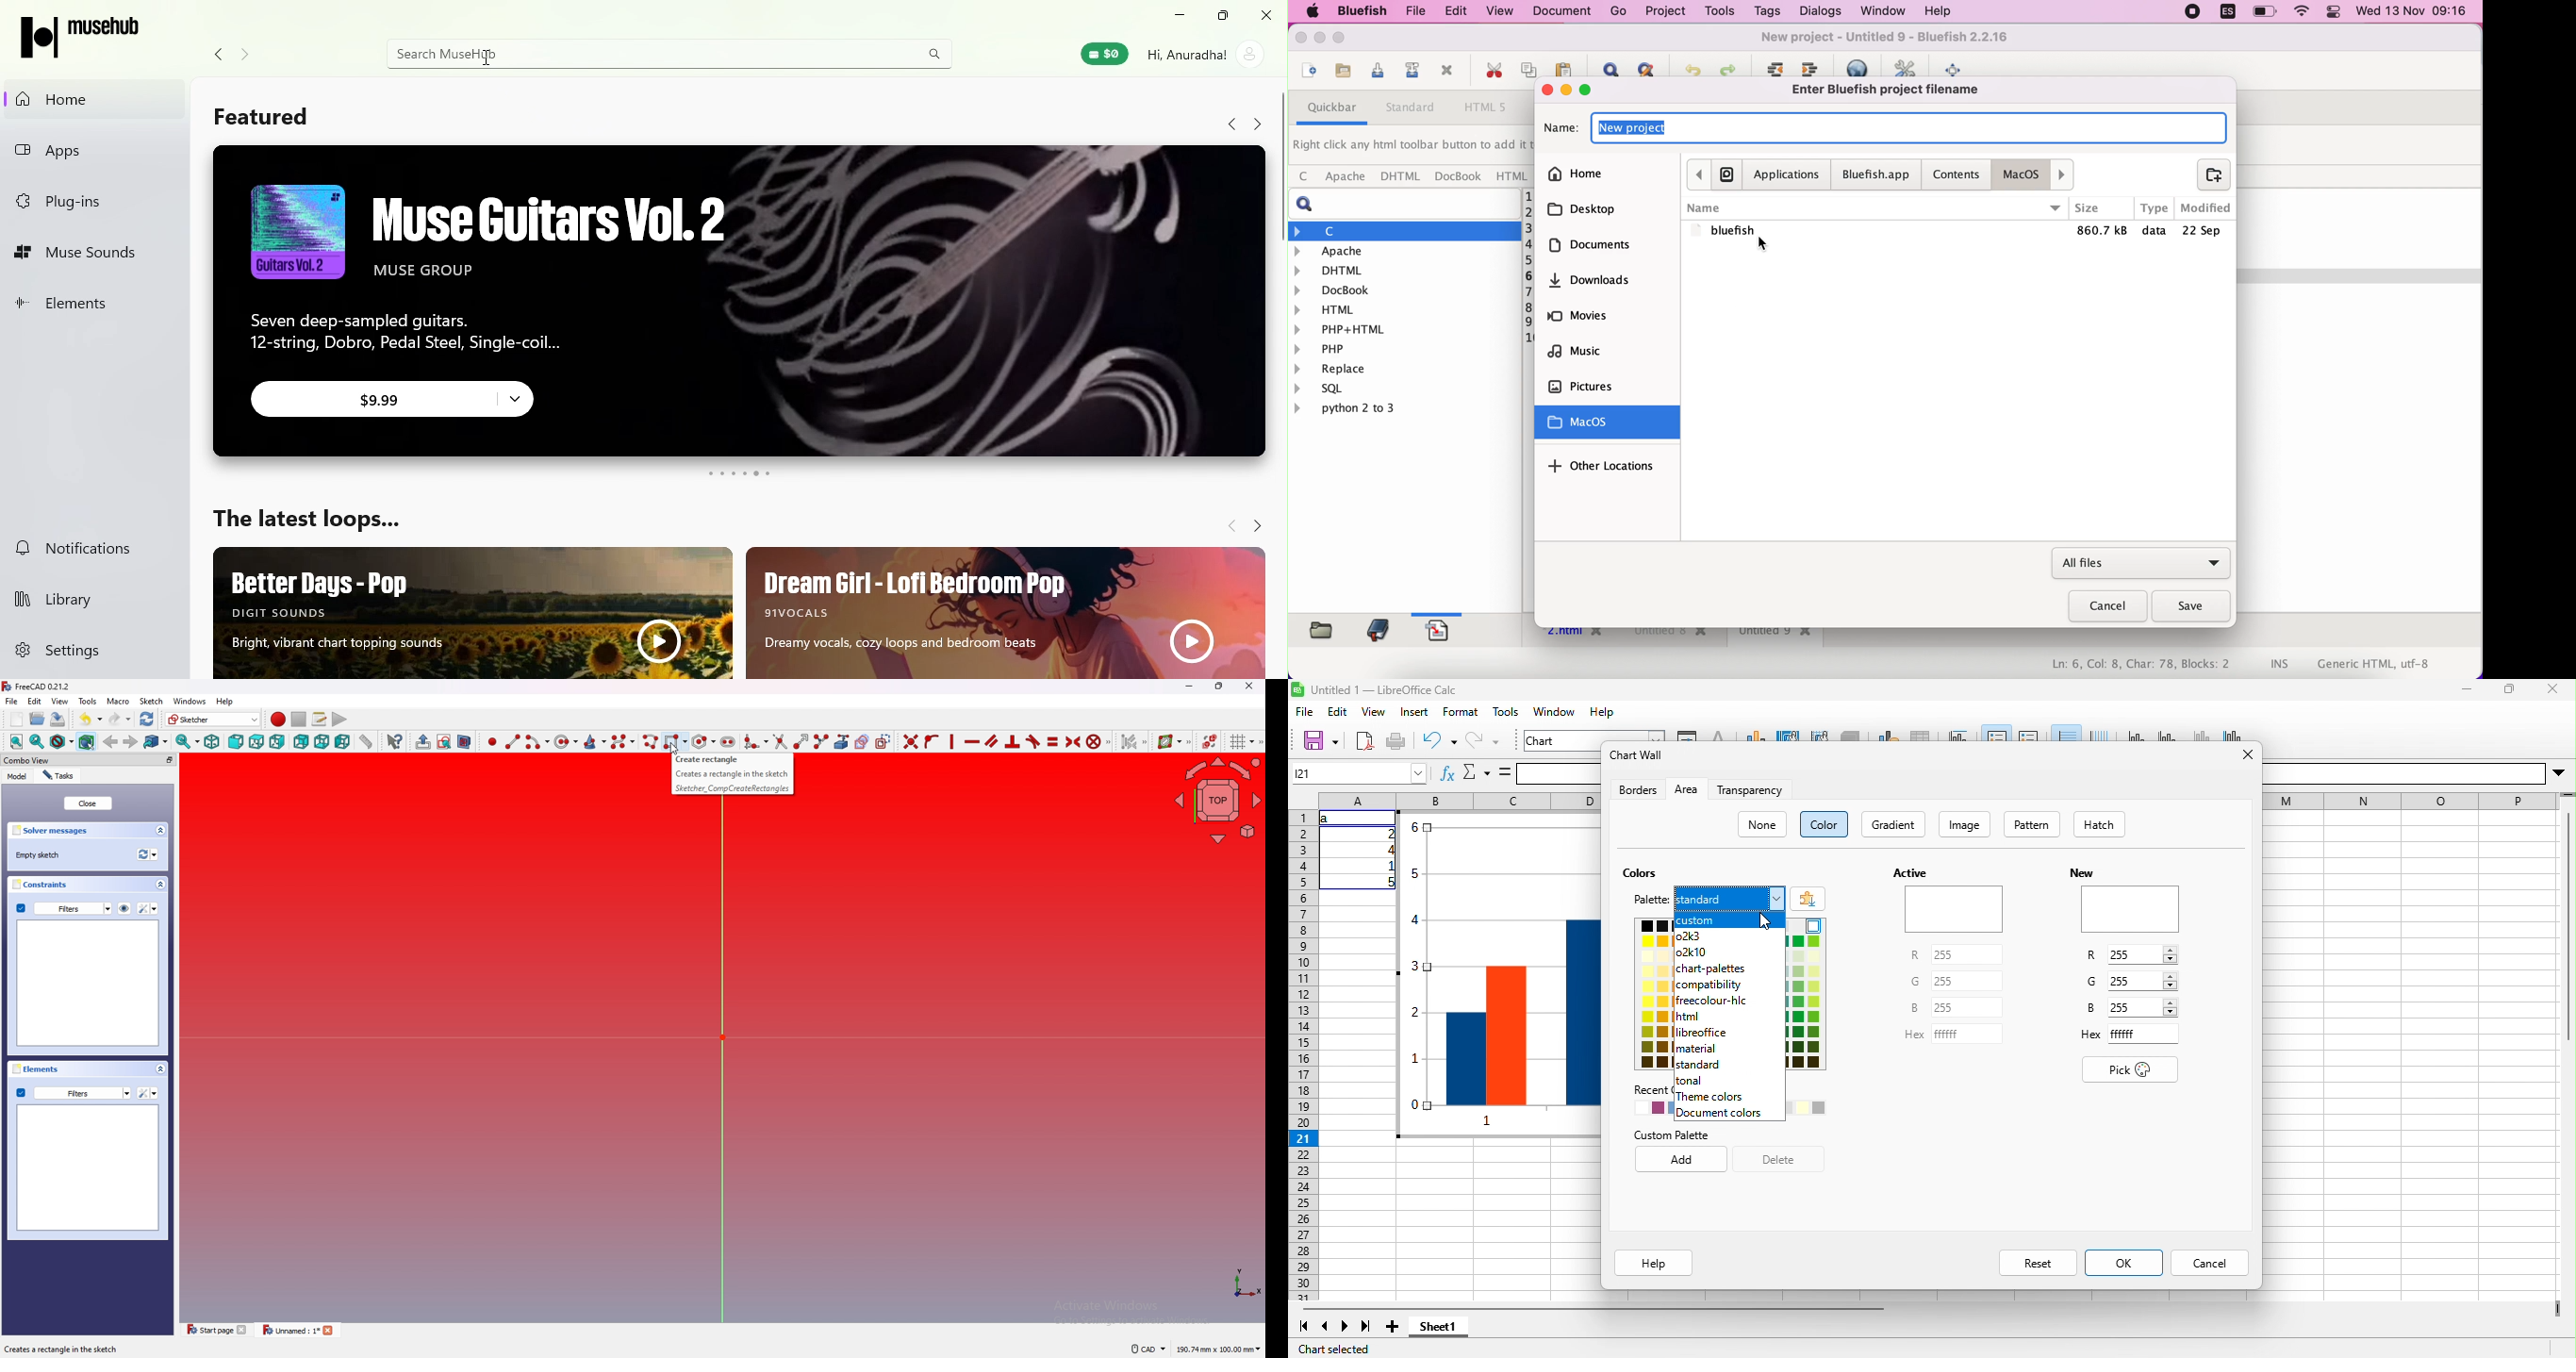  I want to click on Software logo, so click(1297, 689).